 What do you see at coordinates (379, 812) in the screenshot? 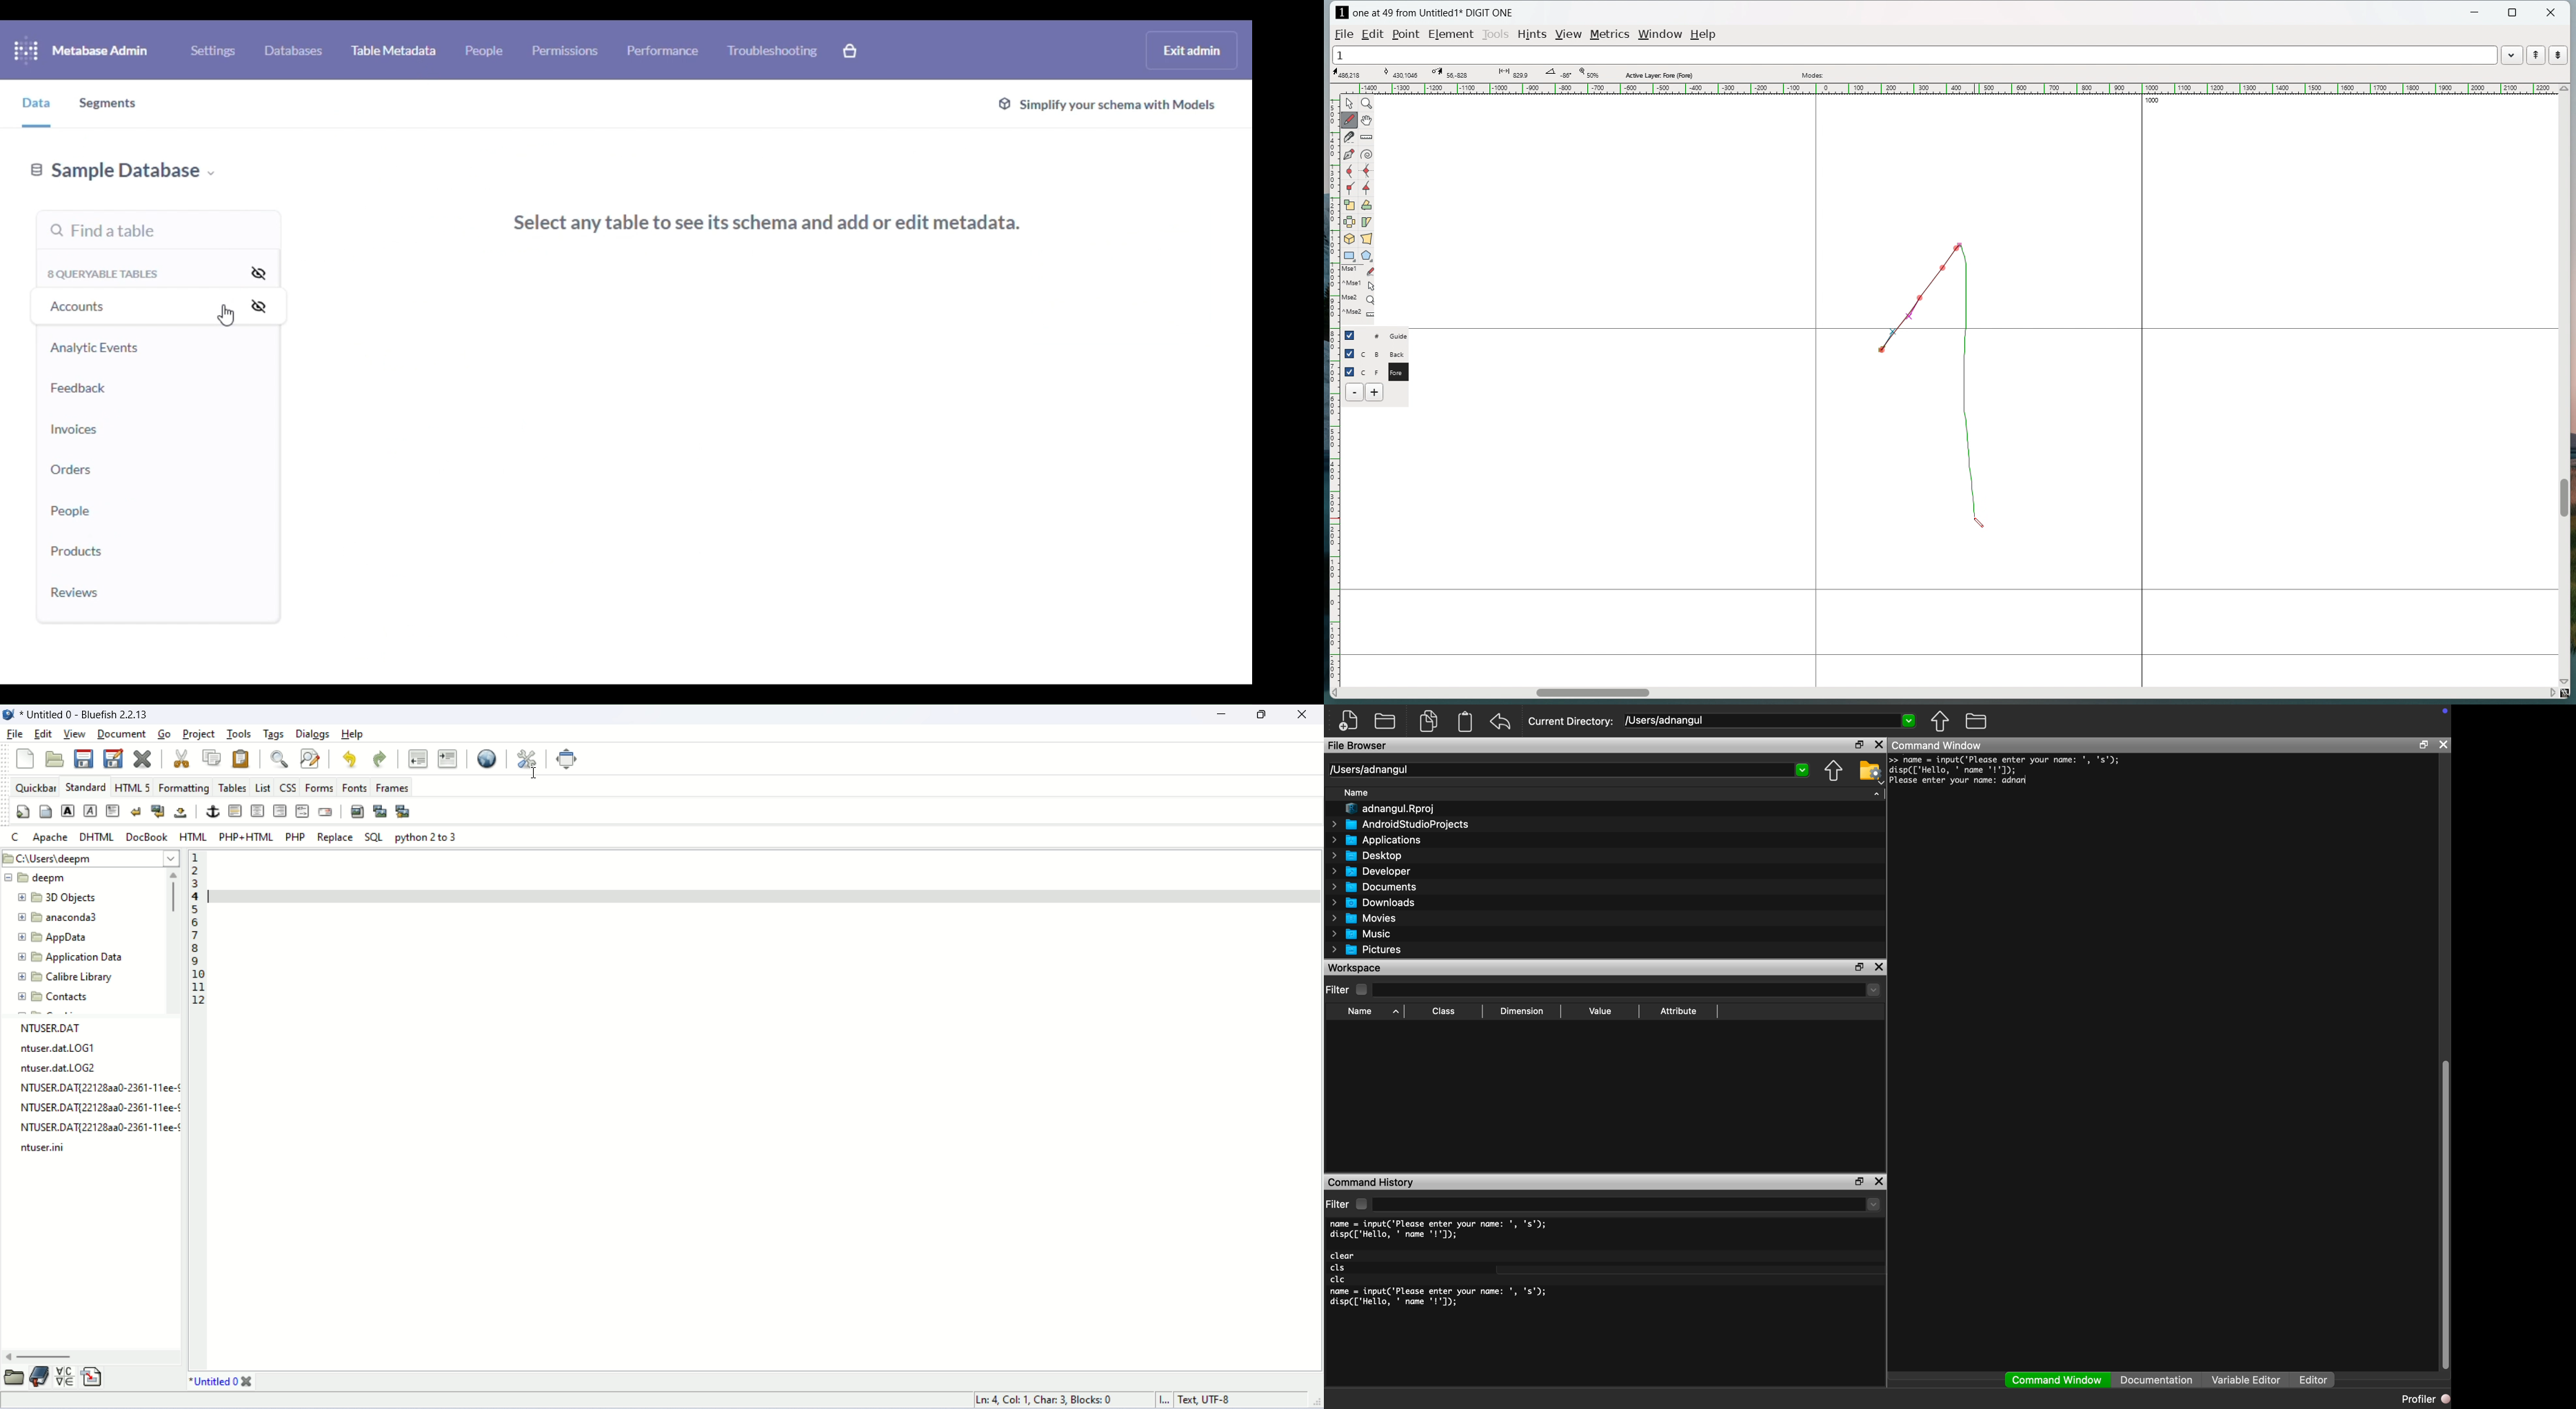
I see `insert thumbnail` at bounding box center [379, 812].